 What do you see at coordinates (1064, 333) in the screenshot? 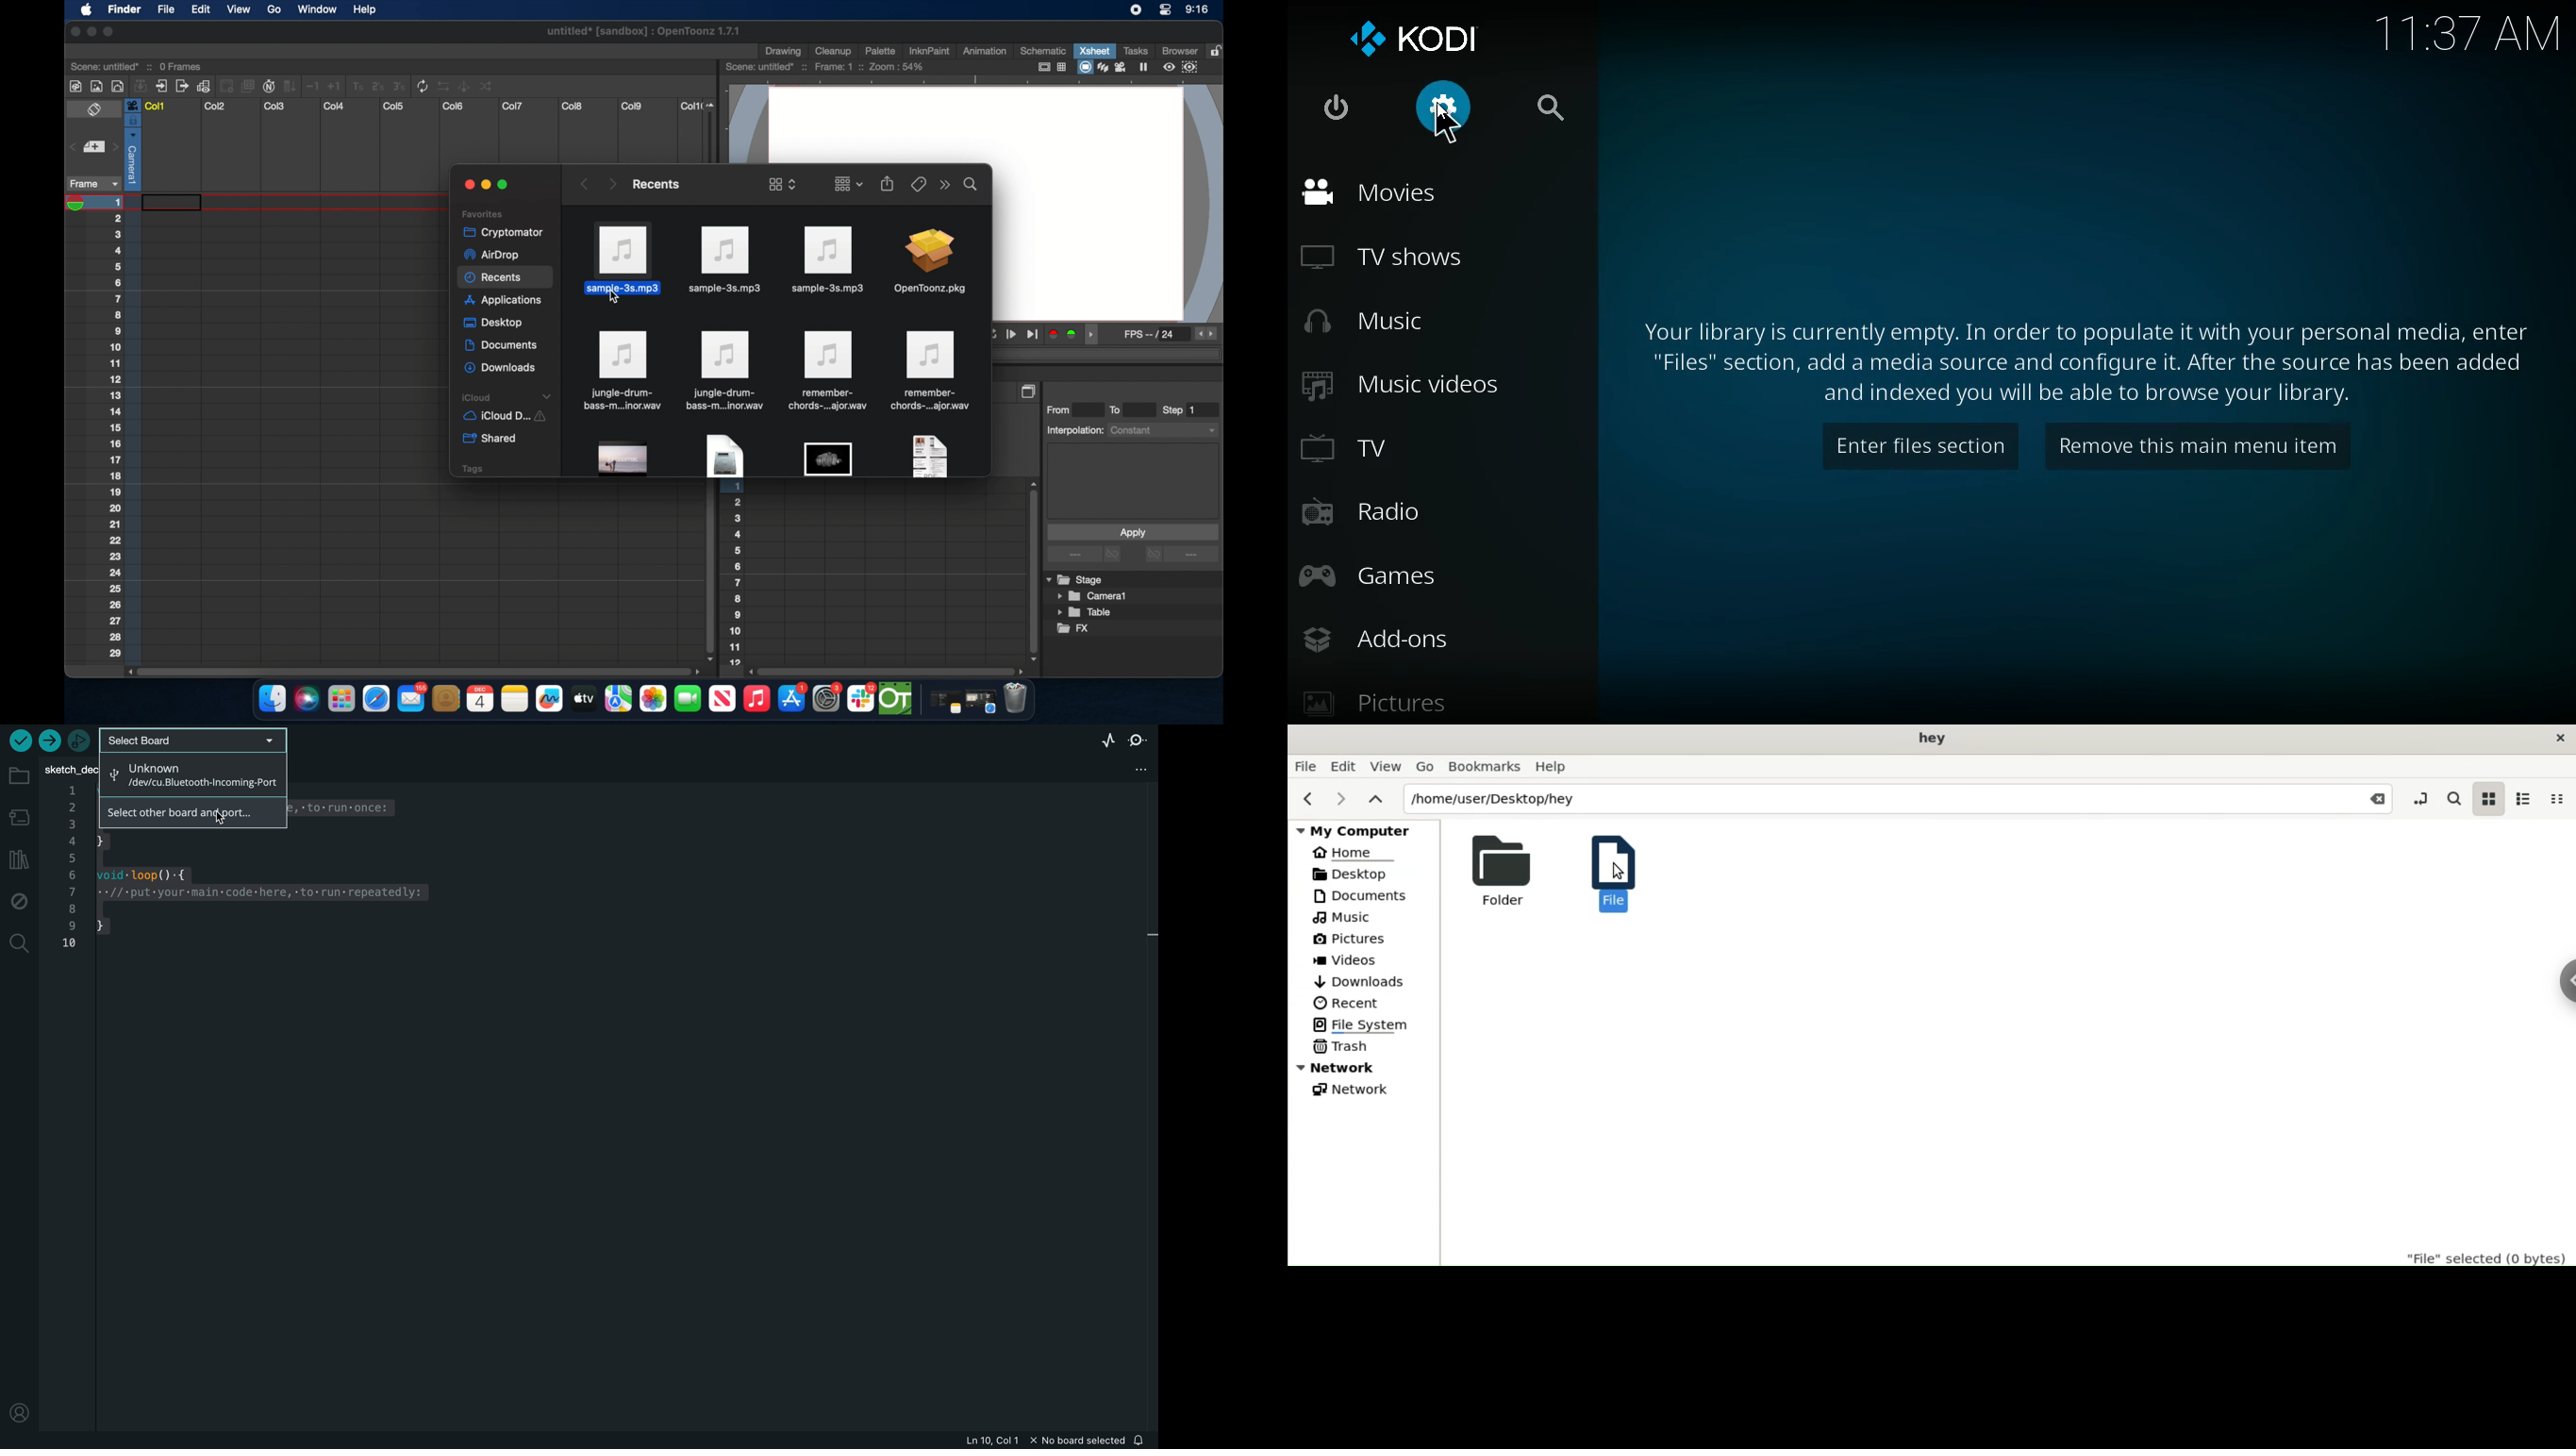
I see `color channels` at bounding box center [1064, 333].